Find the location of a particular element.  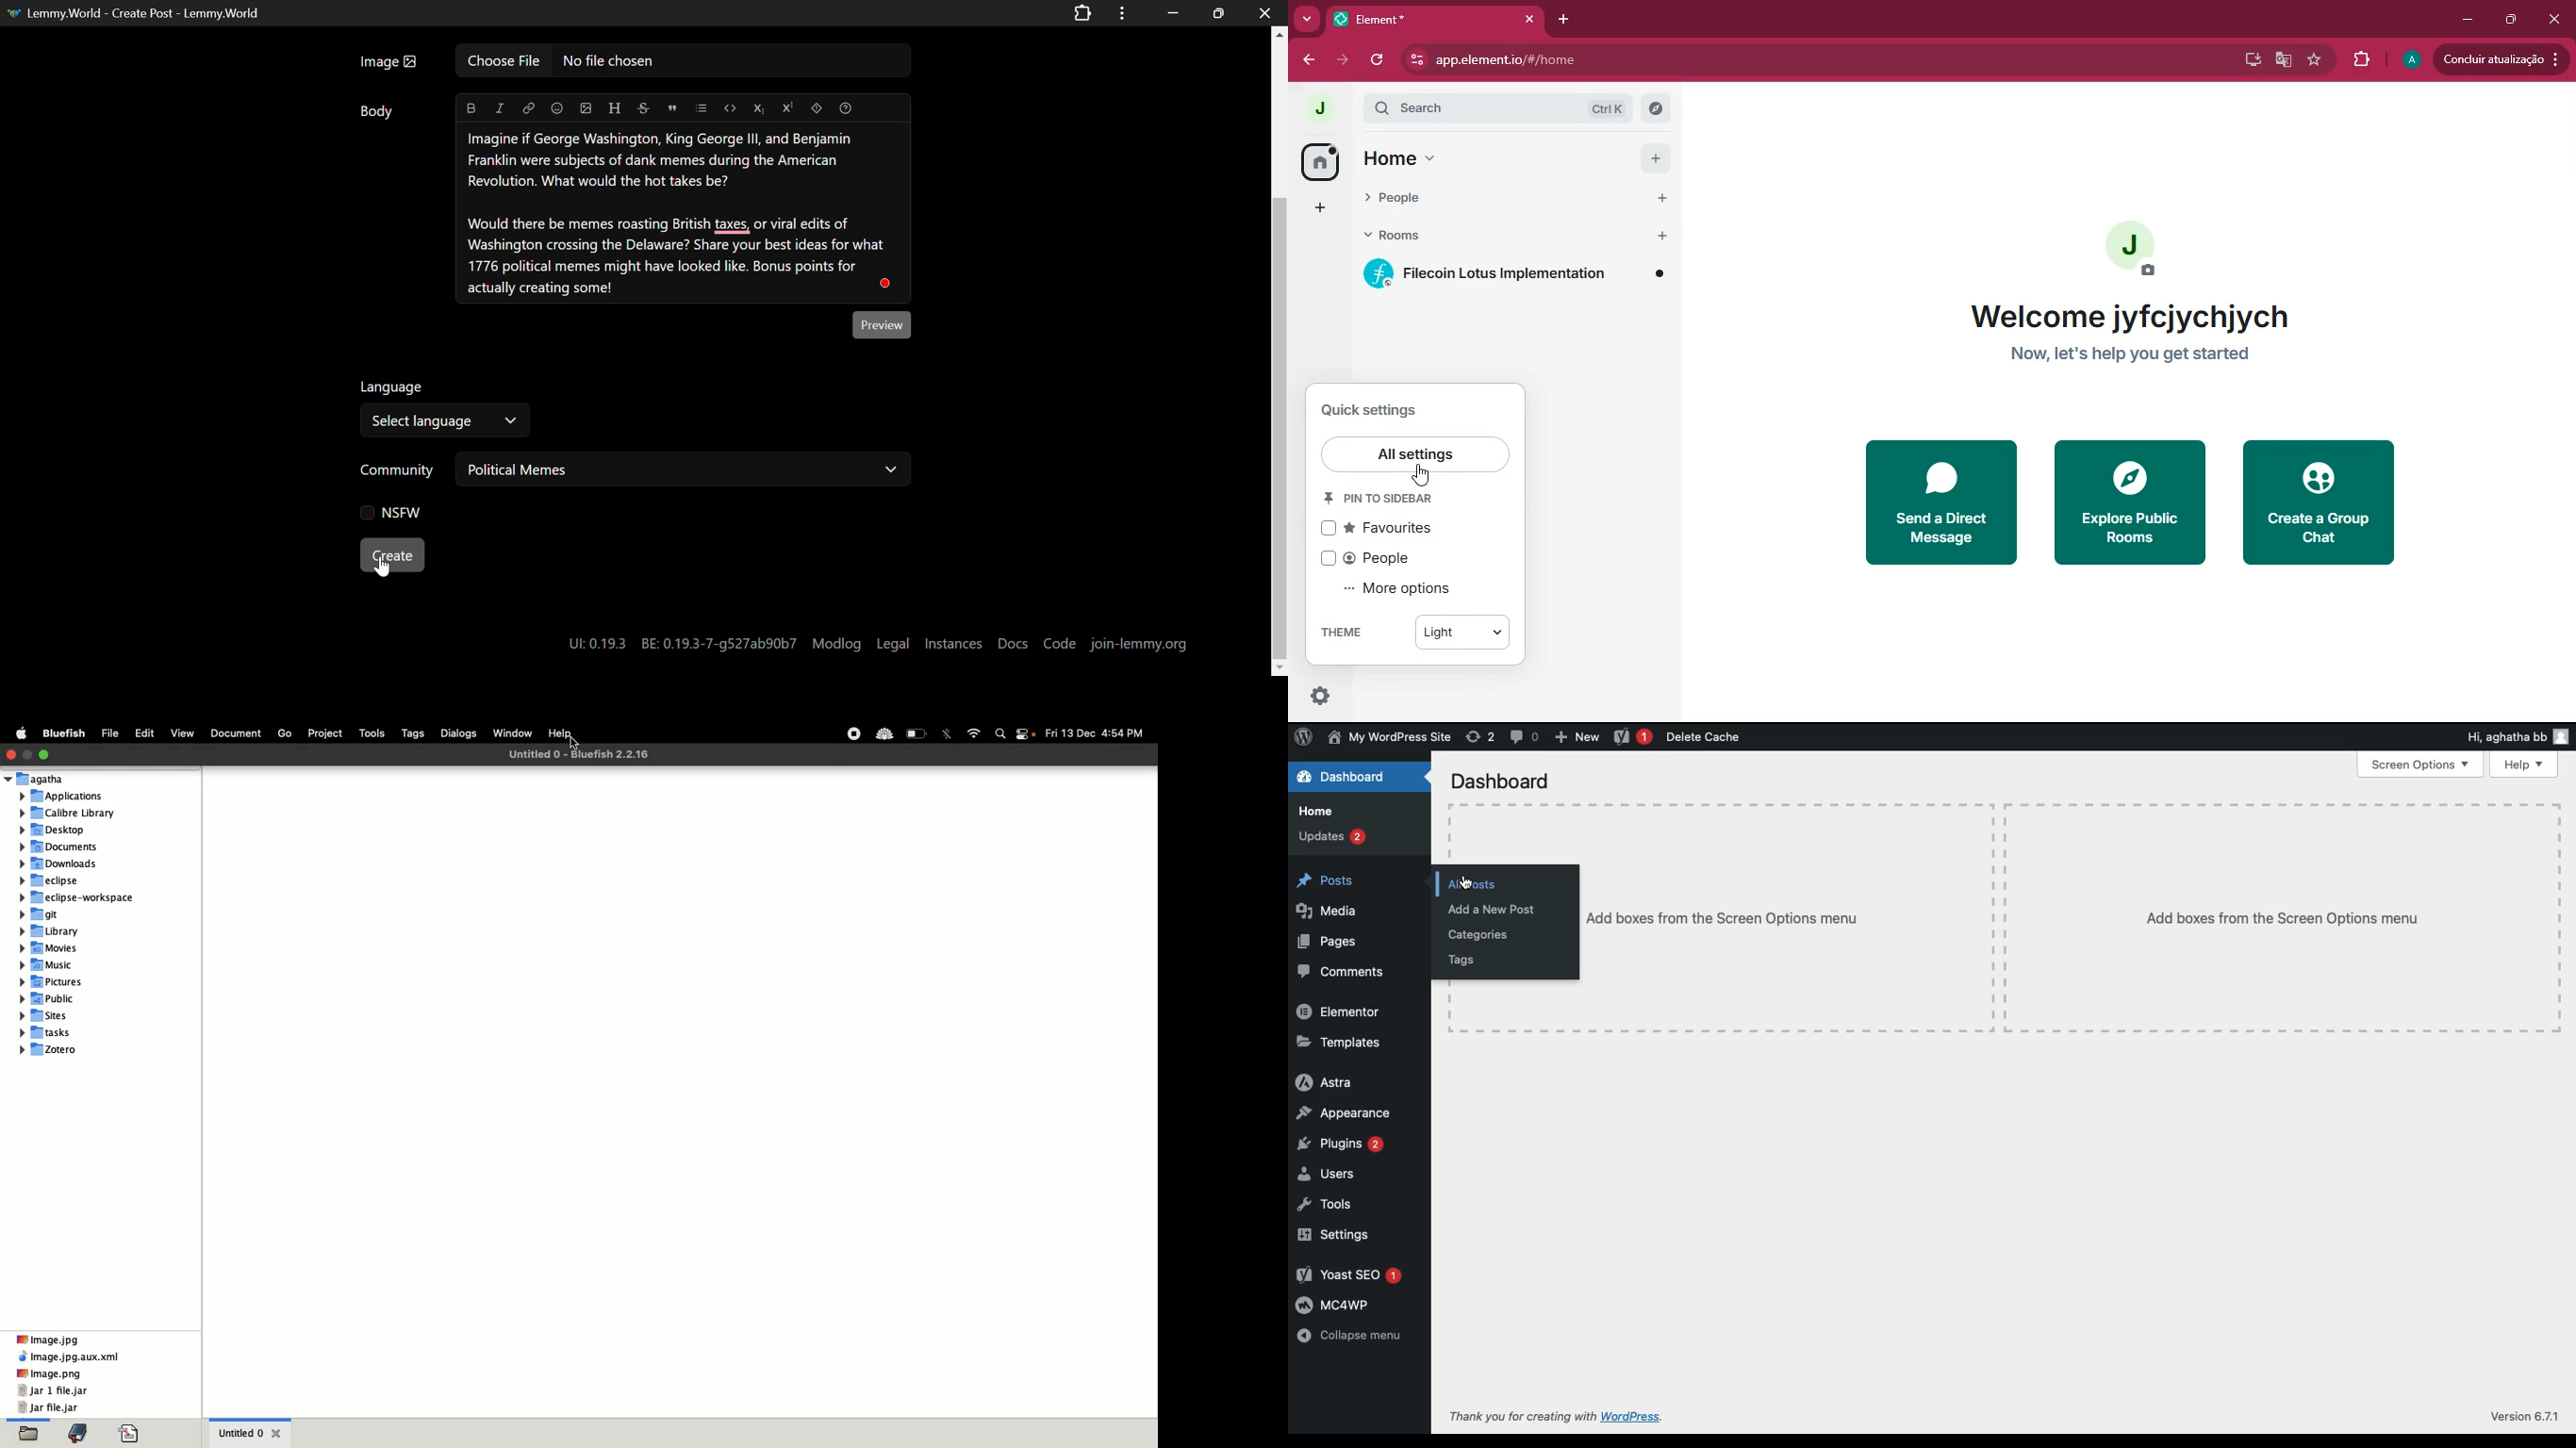

Extensions is located at coordinates (1083, 12).